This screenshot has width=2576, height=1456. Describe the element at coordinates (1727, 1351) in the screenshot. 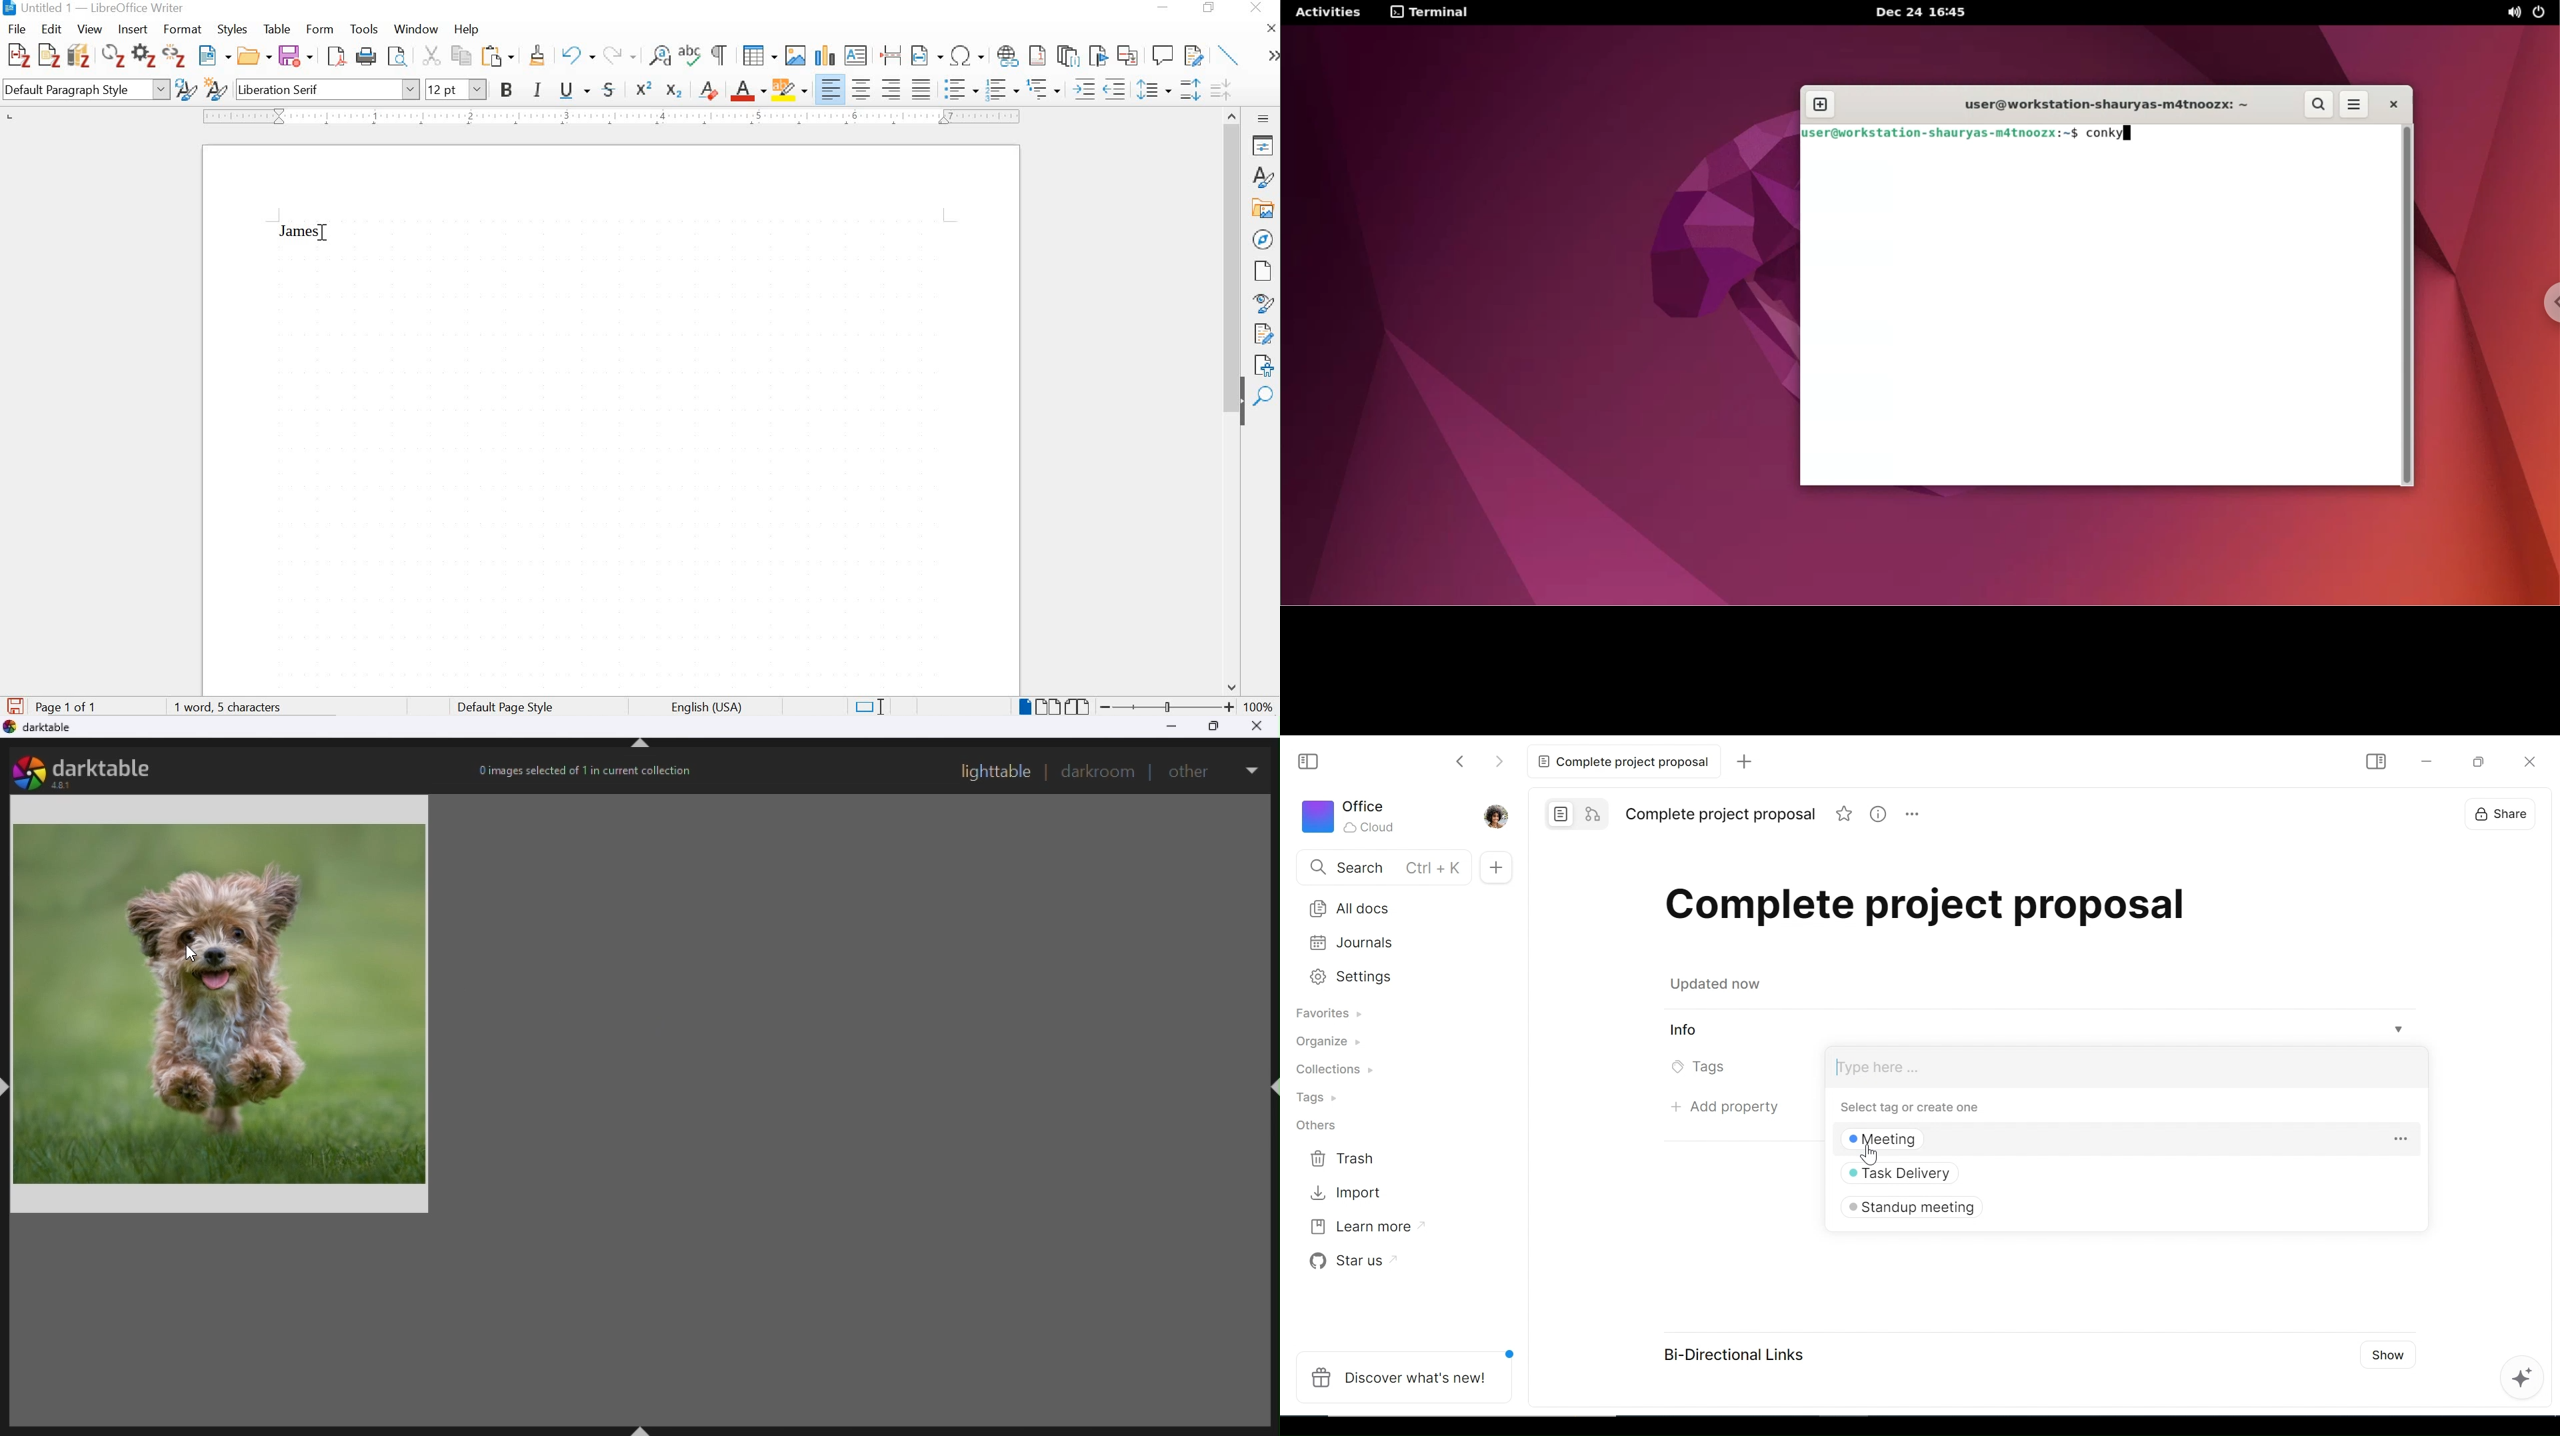

I see `Bi-Directional Links` at that location.